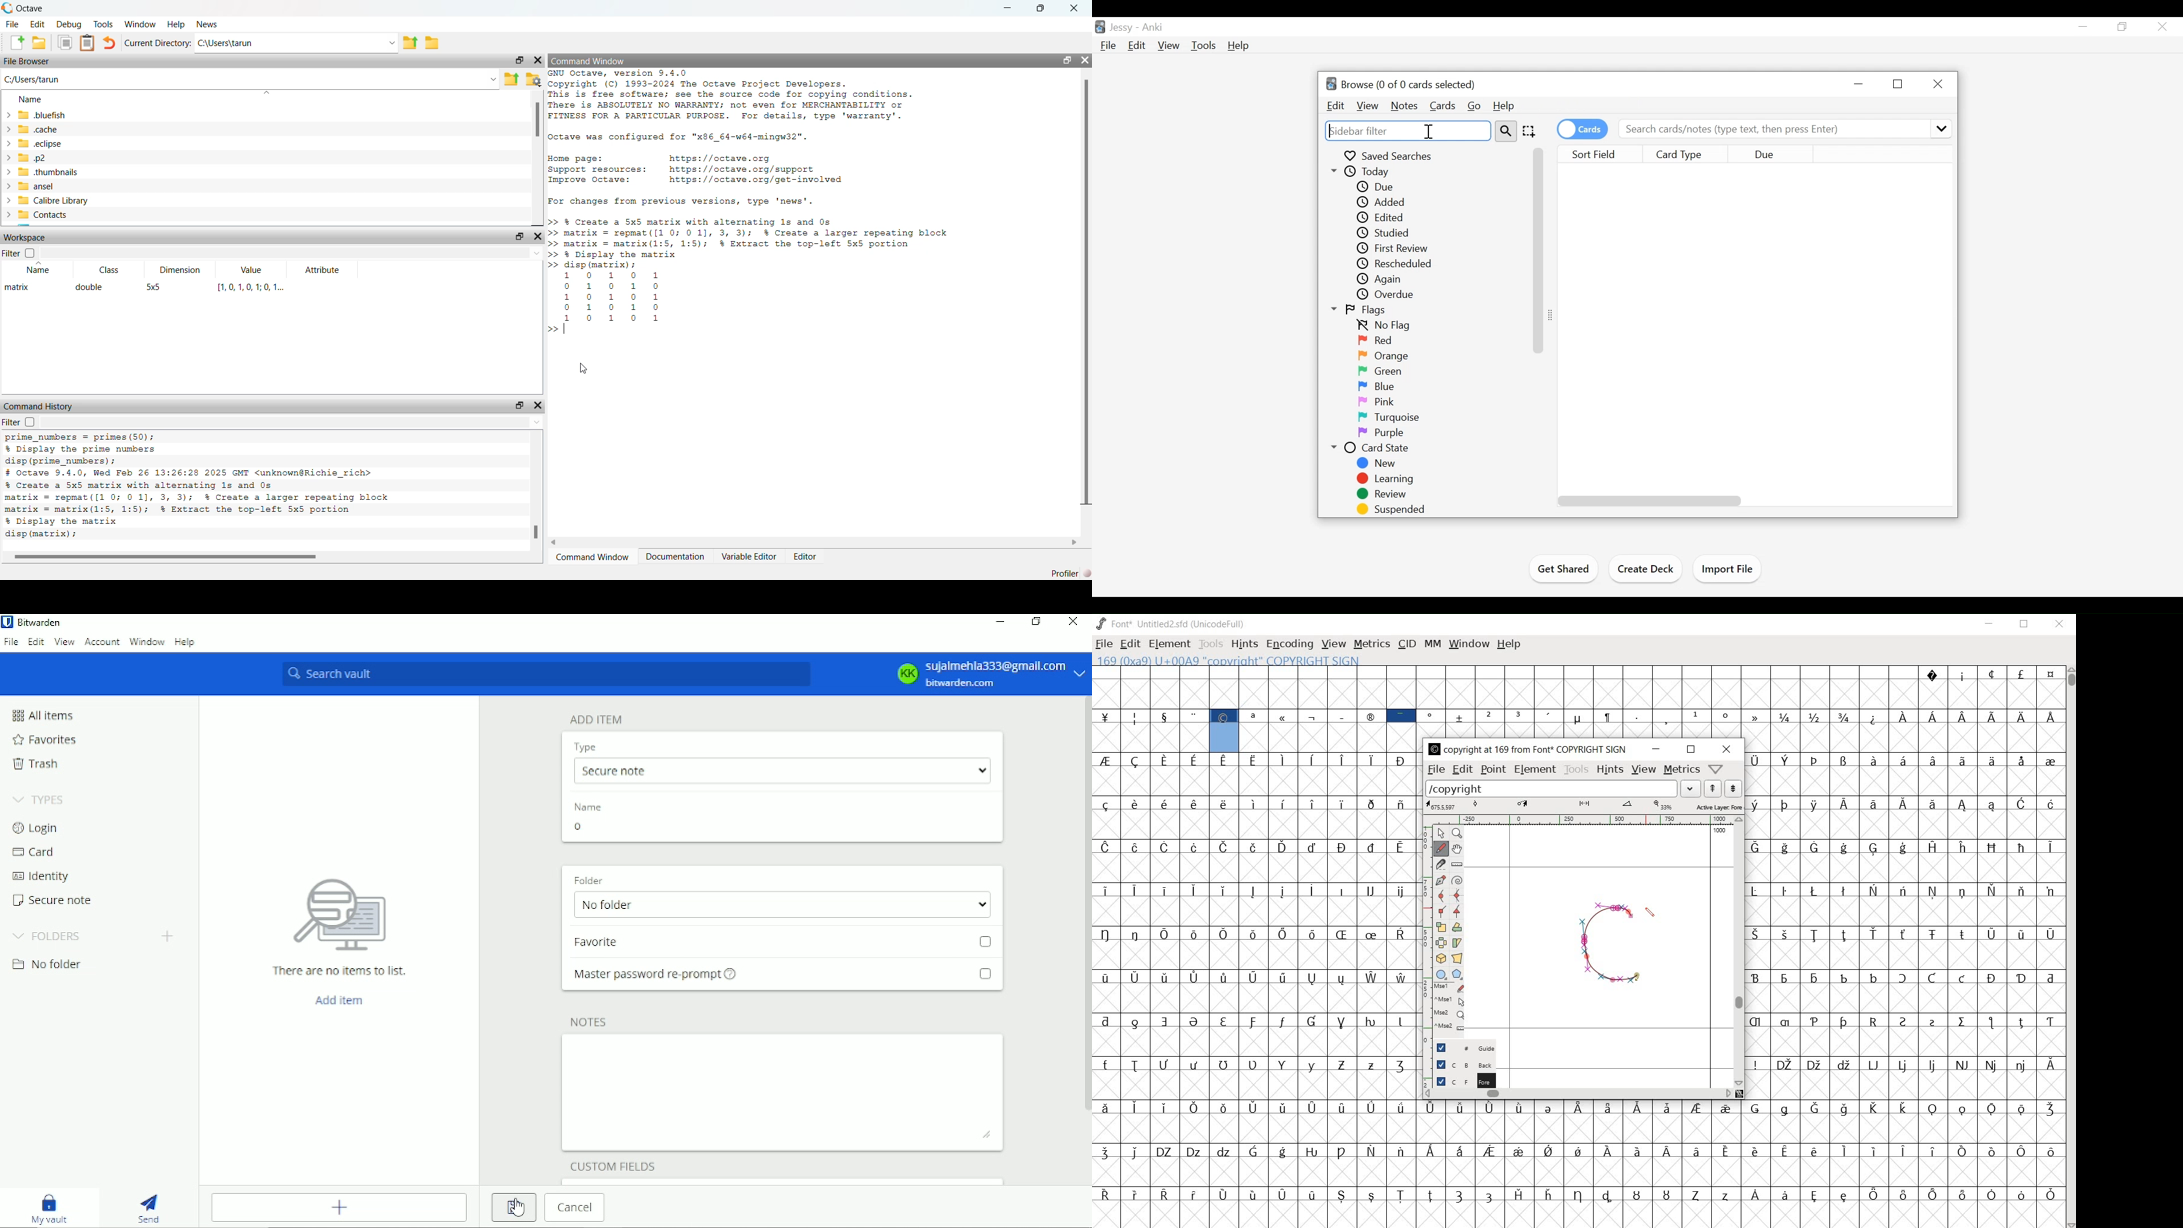  What do you see at coordinates (69, 24) in the screenshot?
I see `Debug` at bounding box center [69, 24].